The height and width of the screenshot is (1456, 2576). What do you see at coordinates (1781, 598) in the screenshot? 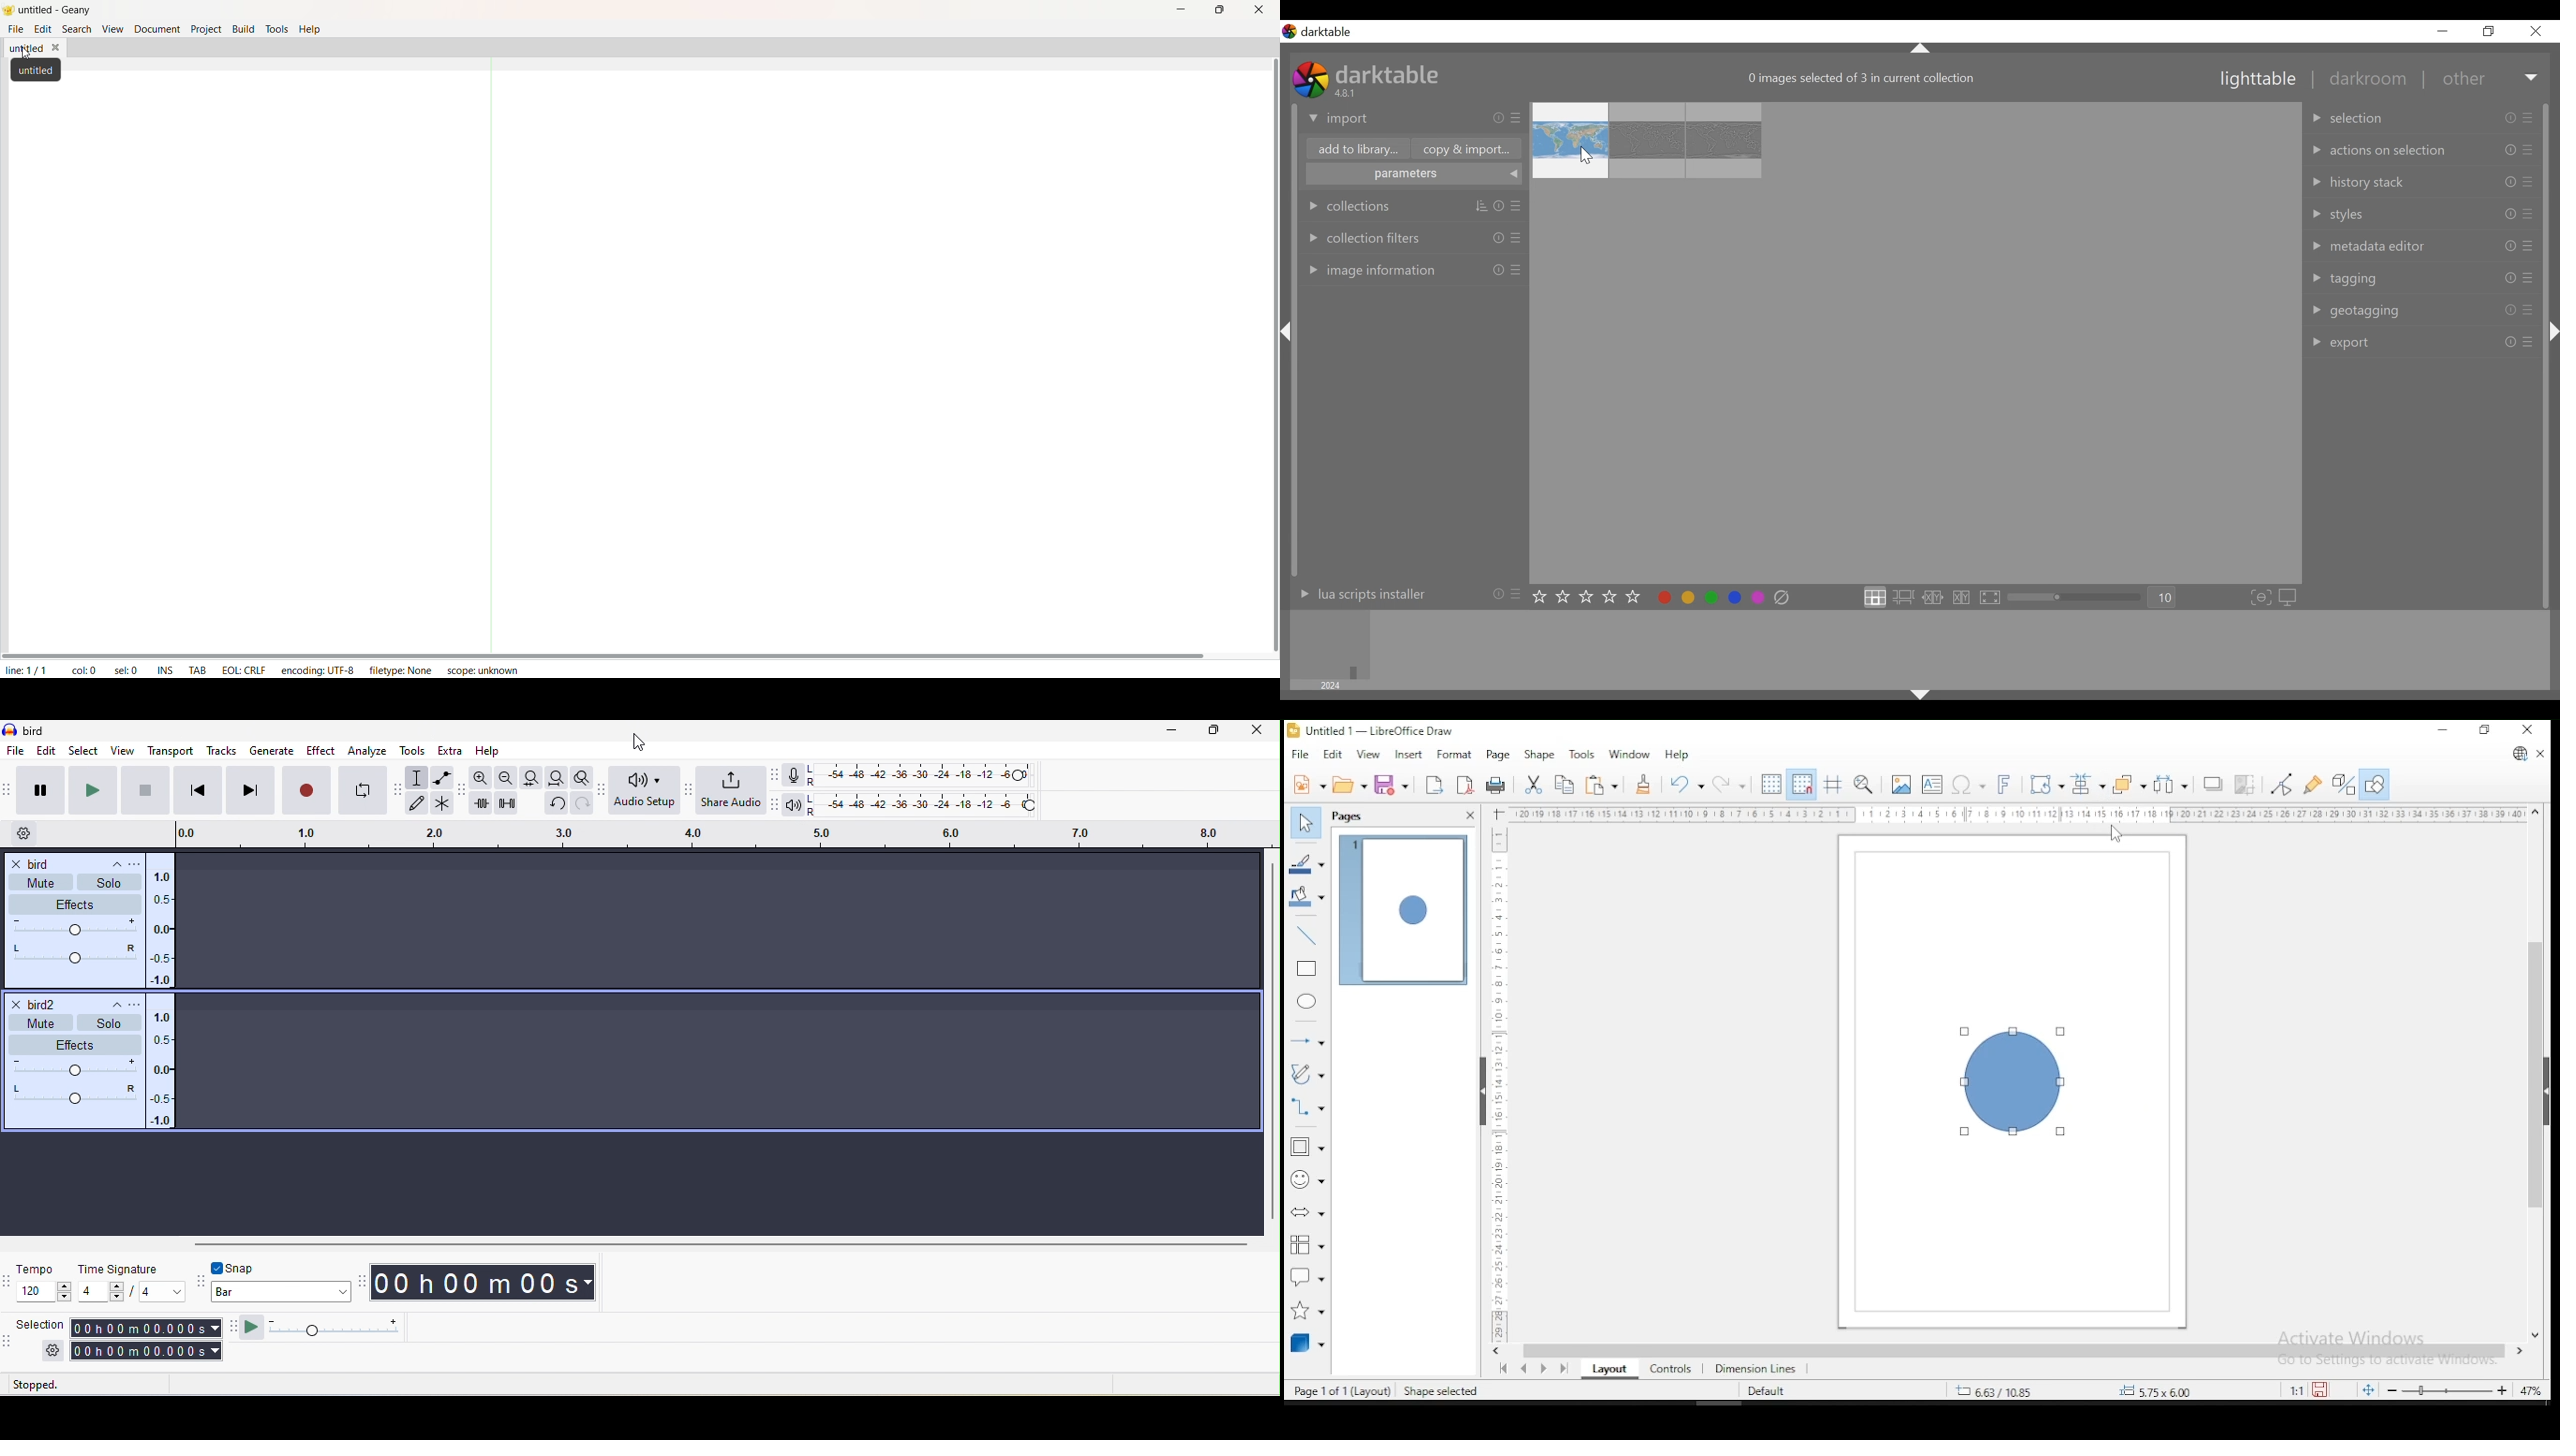
I see `clear color labels` at bounding box center [1781, 598].